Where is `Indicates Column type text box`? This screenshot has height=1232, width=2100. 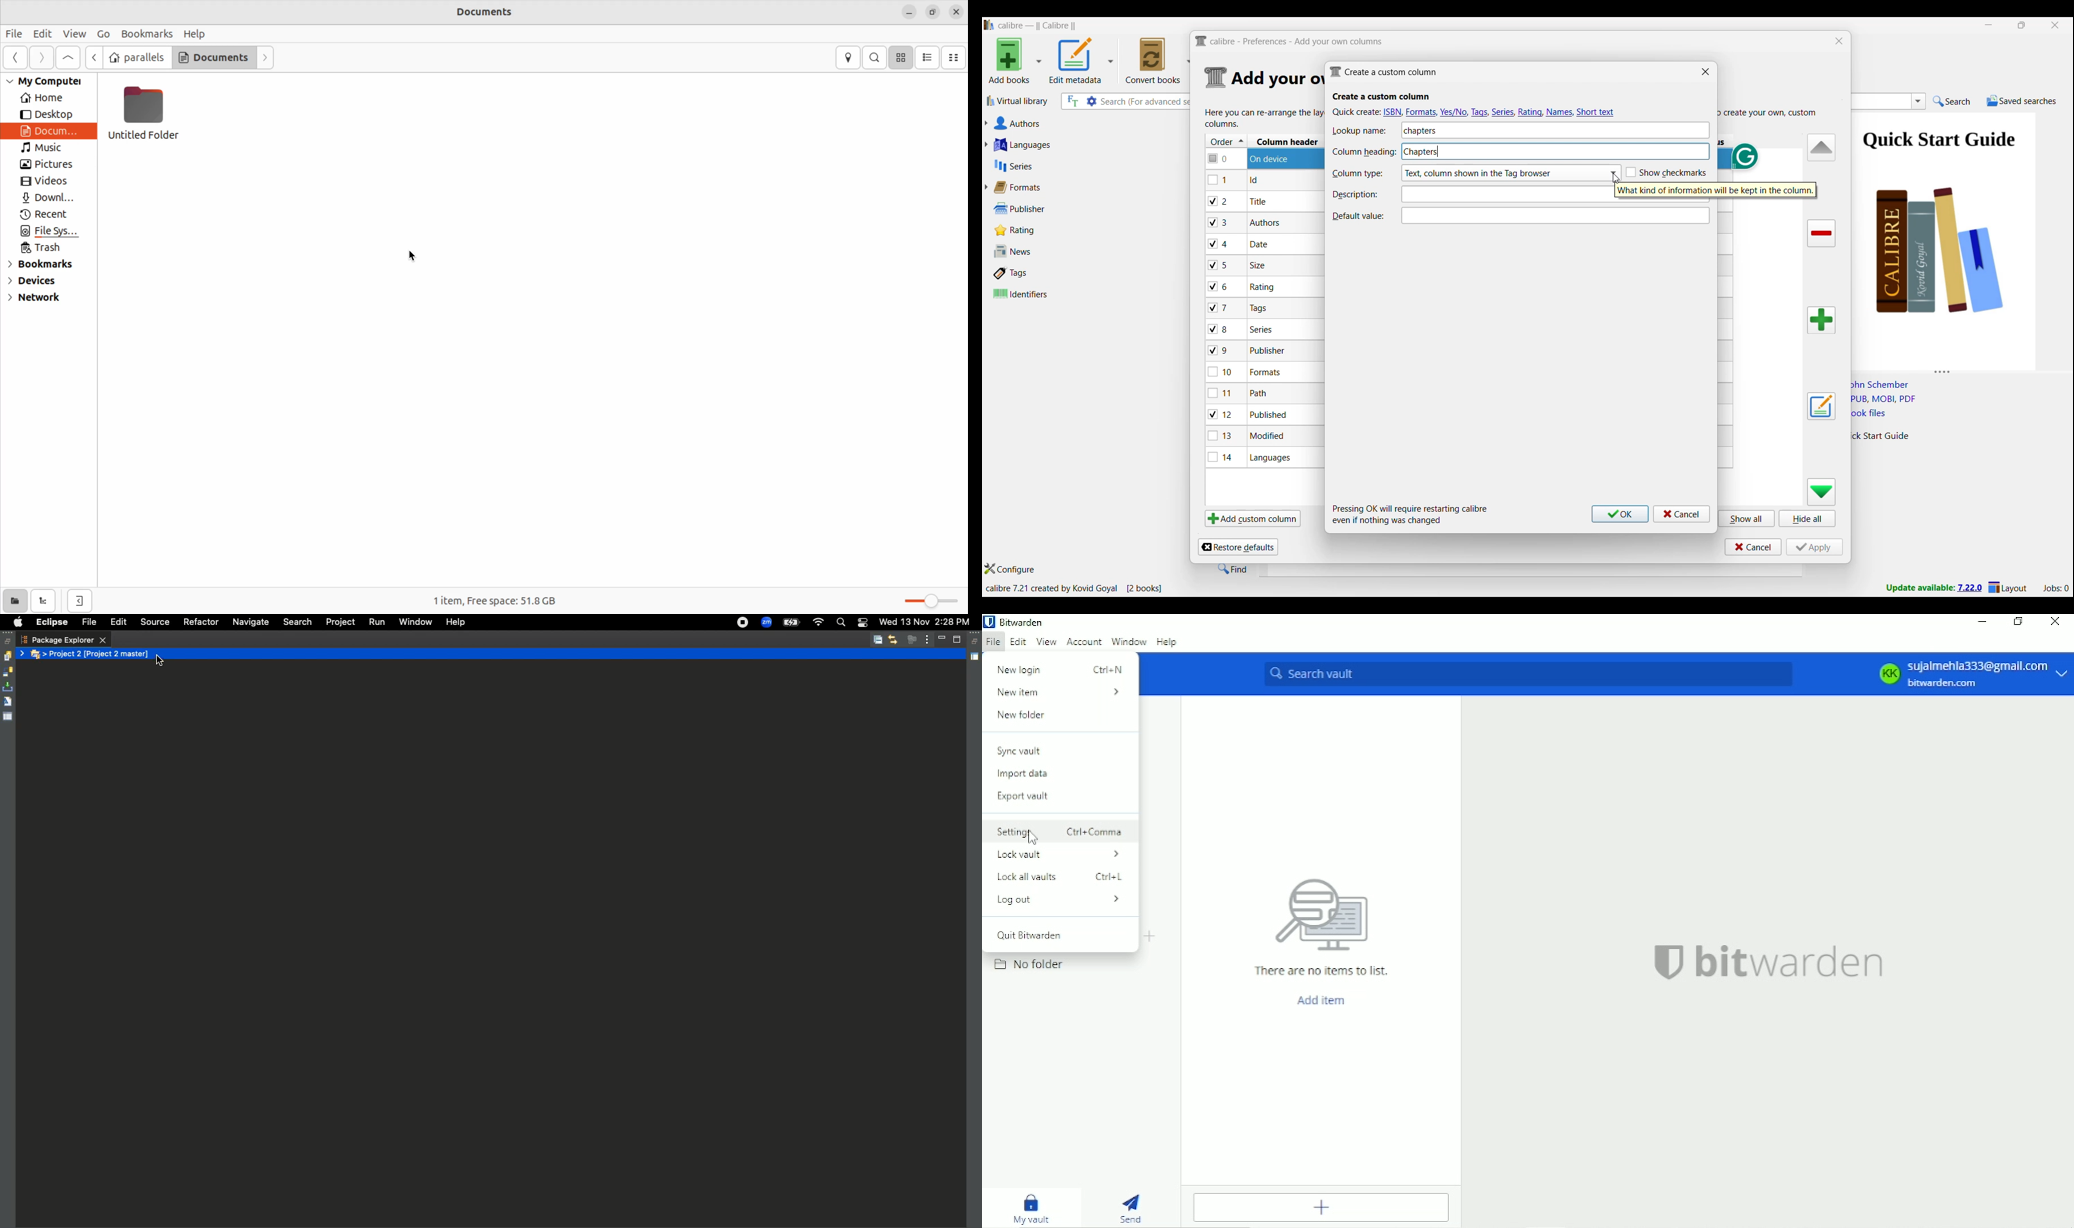
Indicates Column type text box is located at coordinates (1357, 174).